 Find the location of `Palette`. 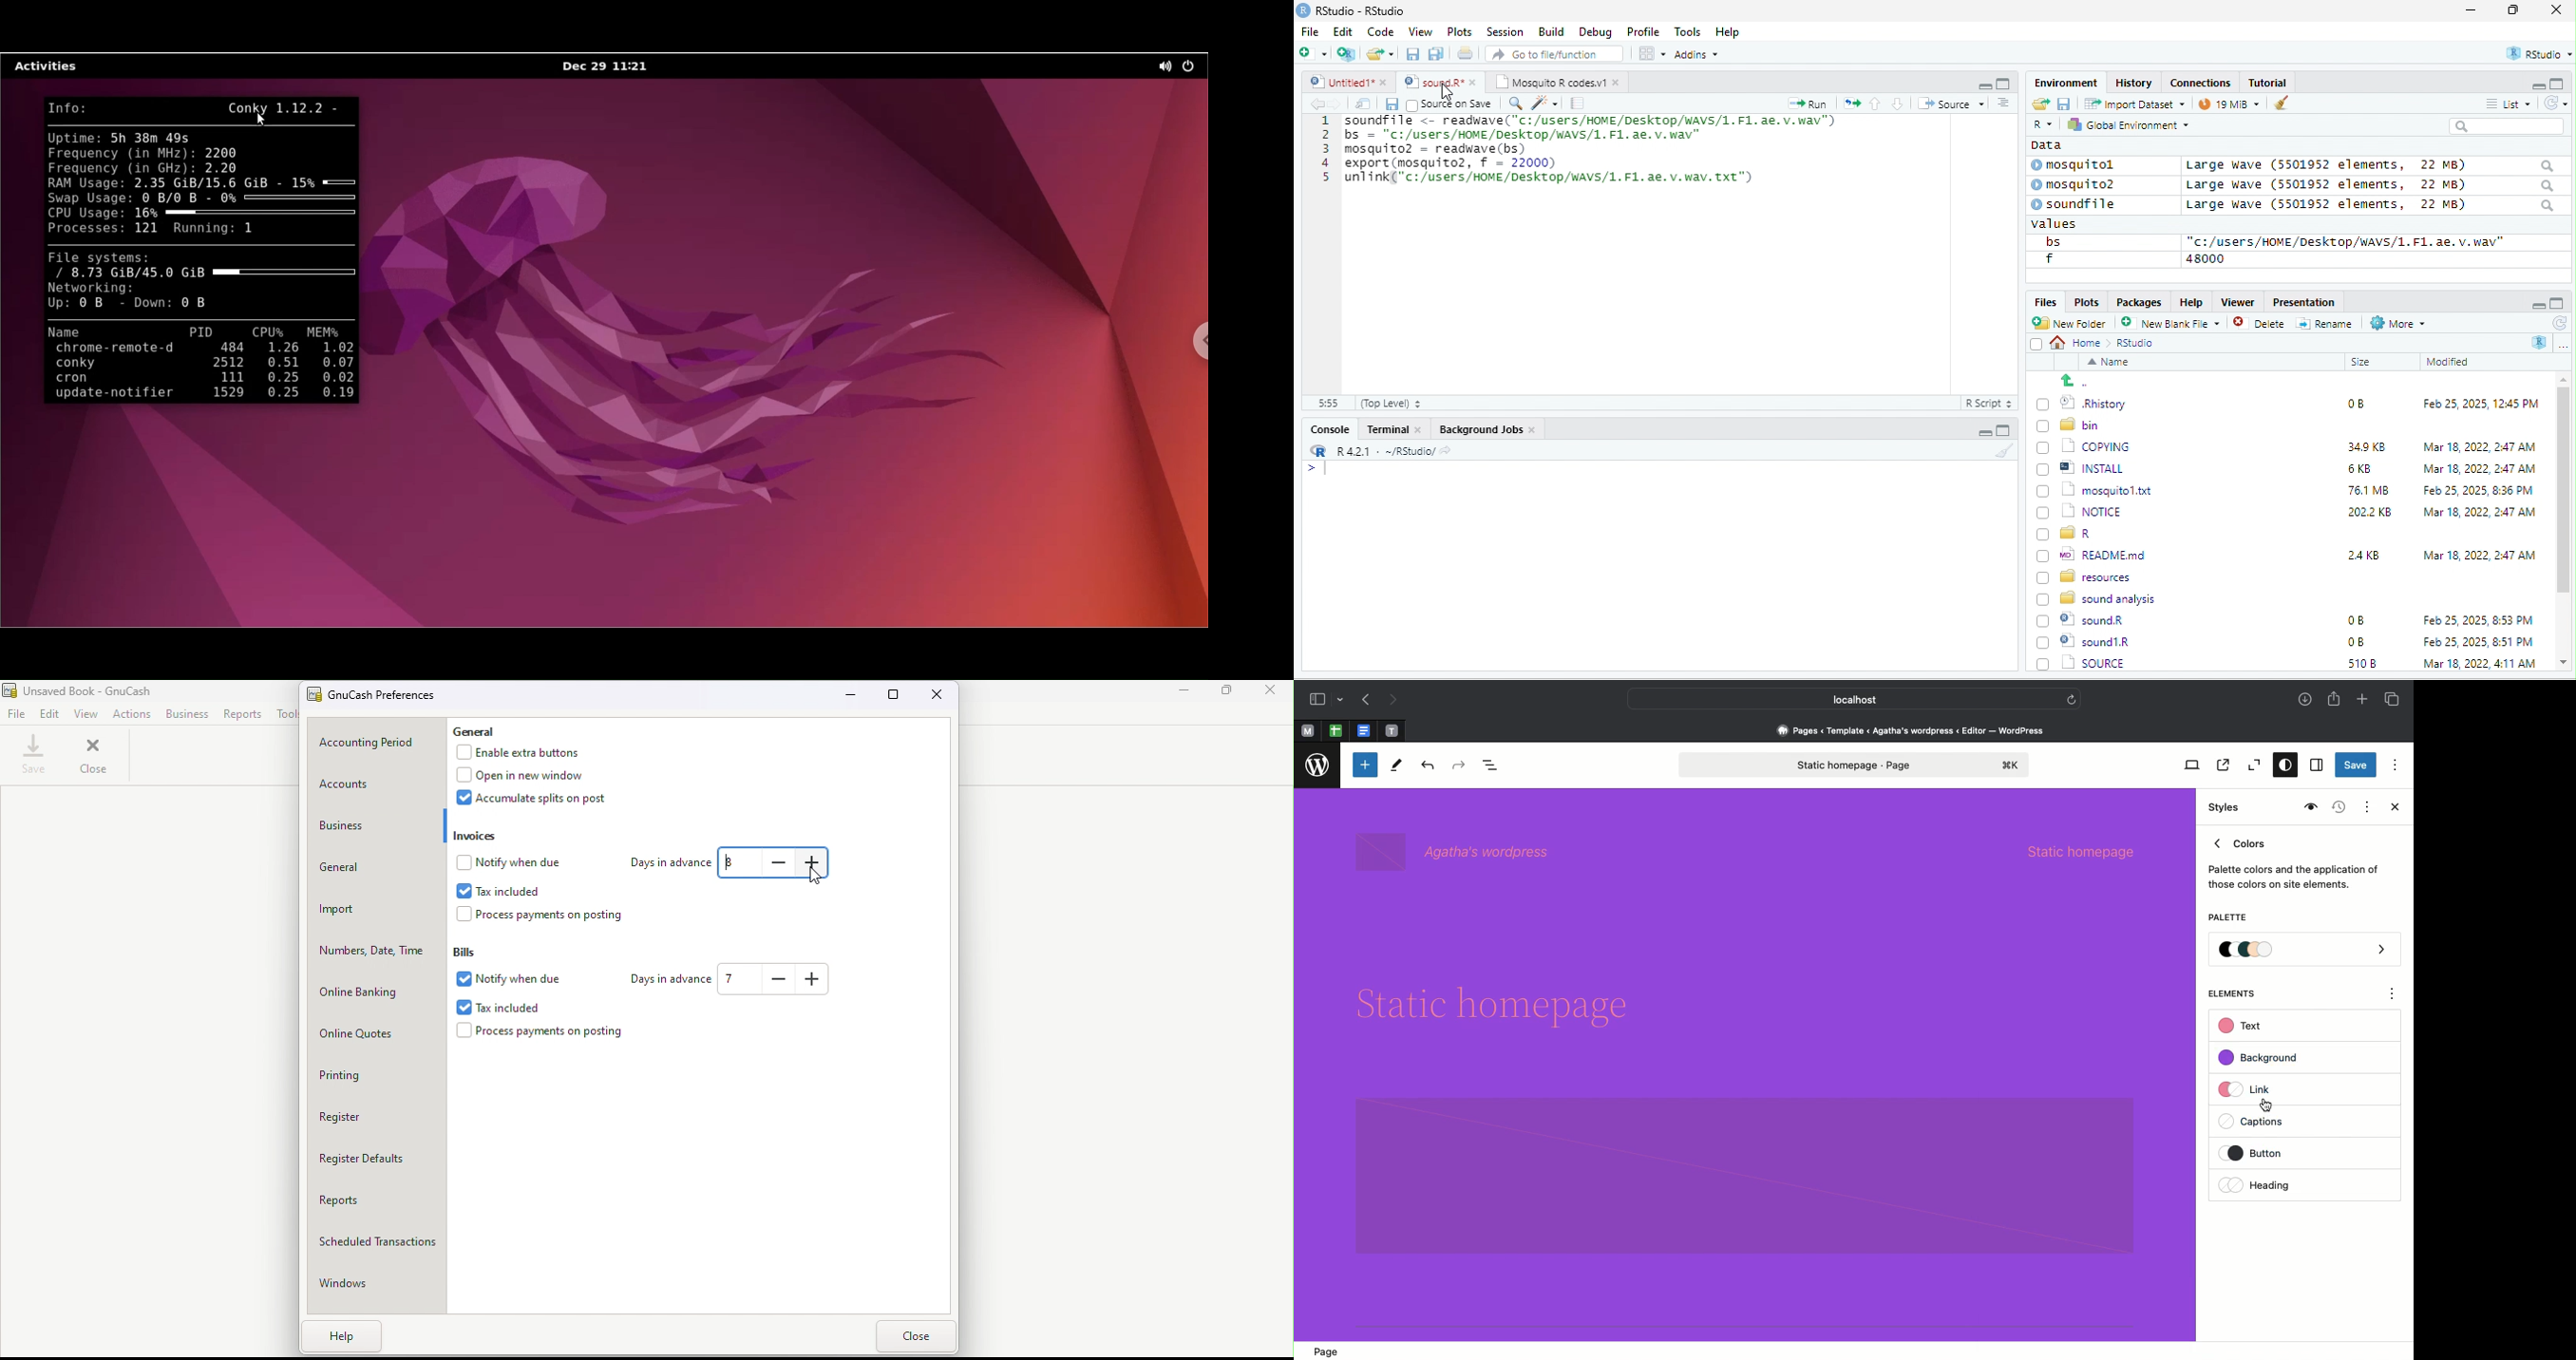

Palette is located at coordinates (2227, 919).